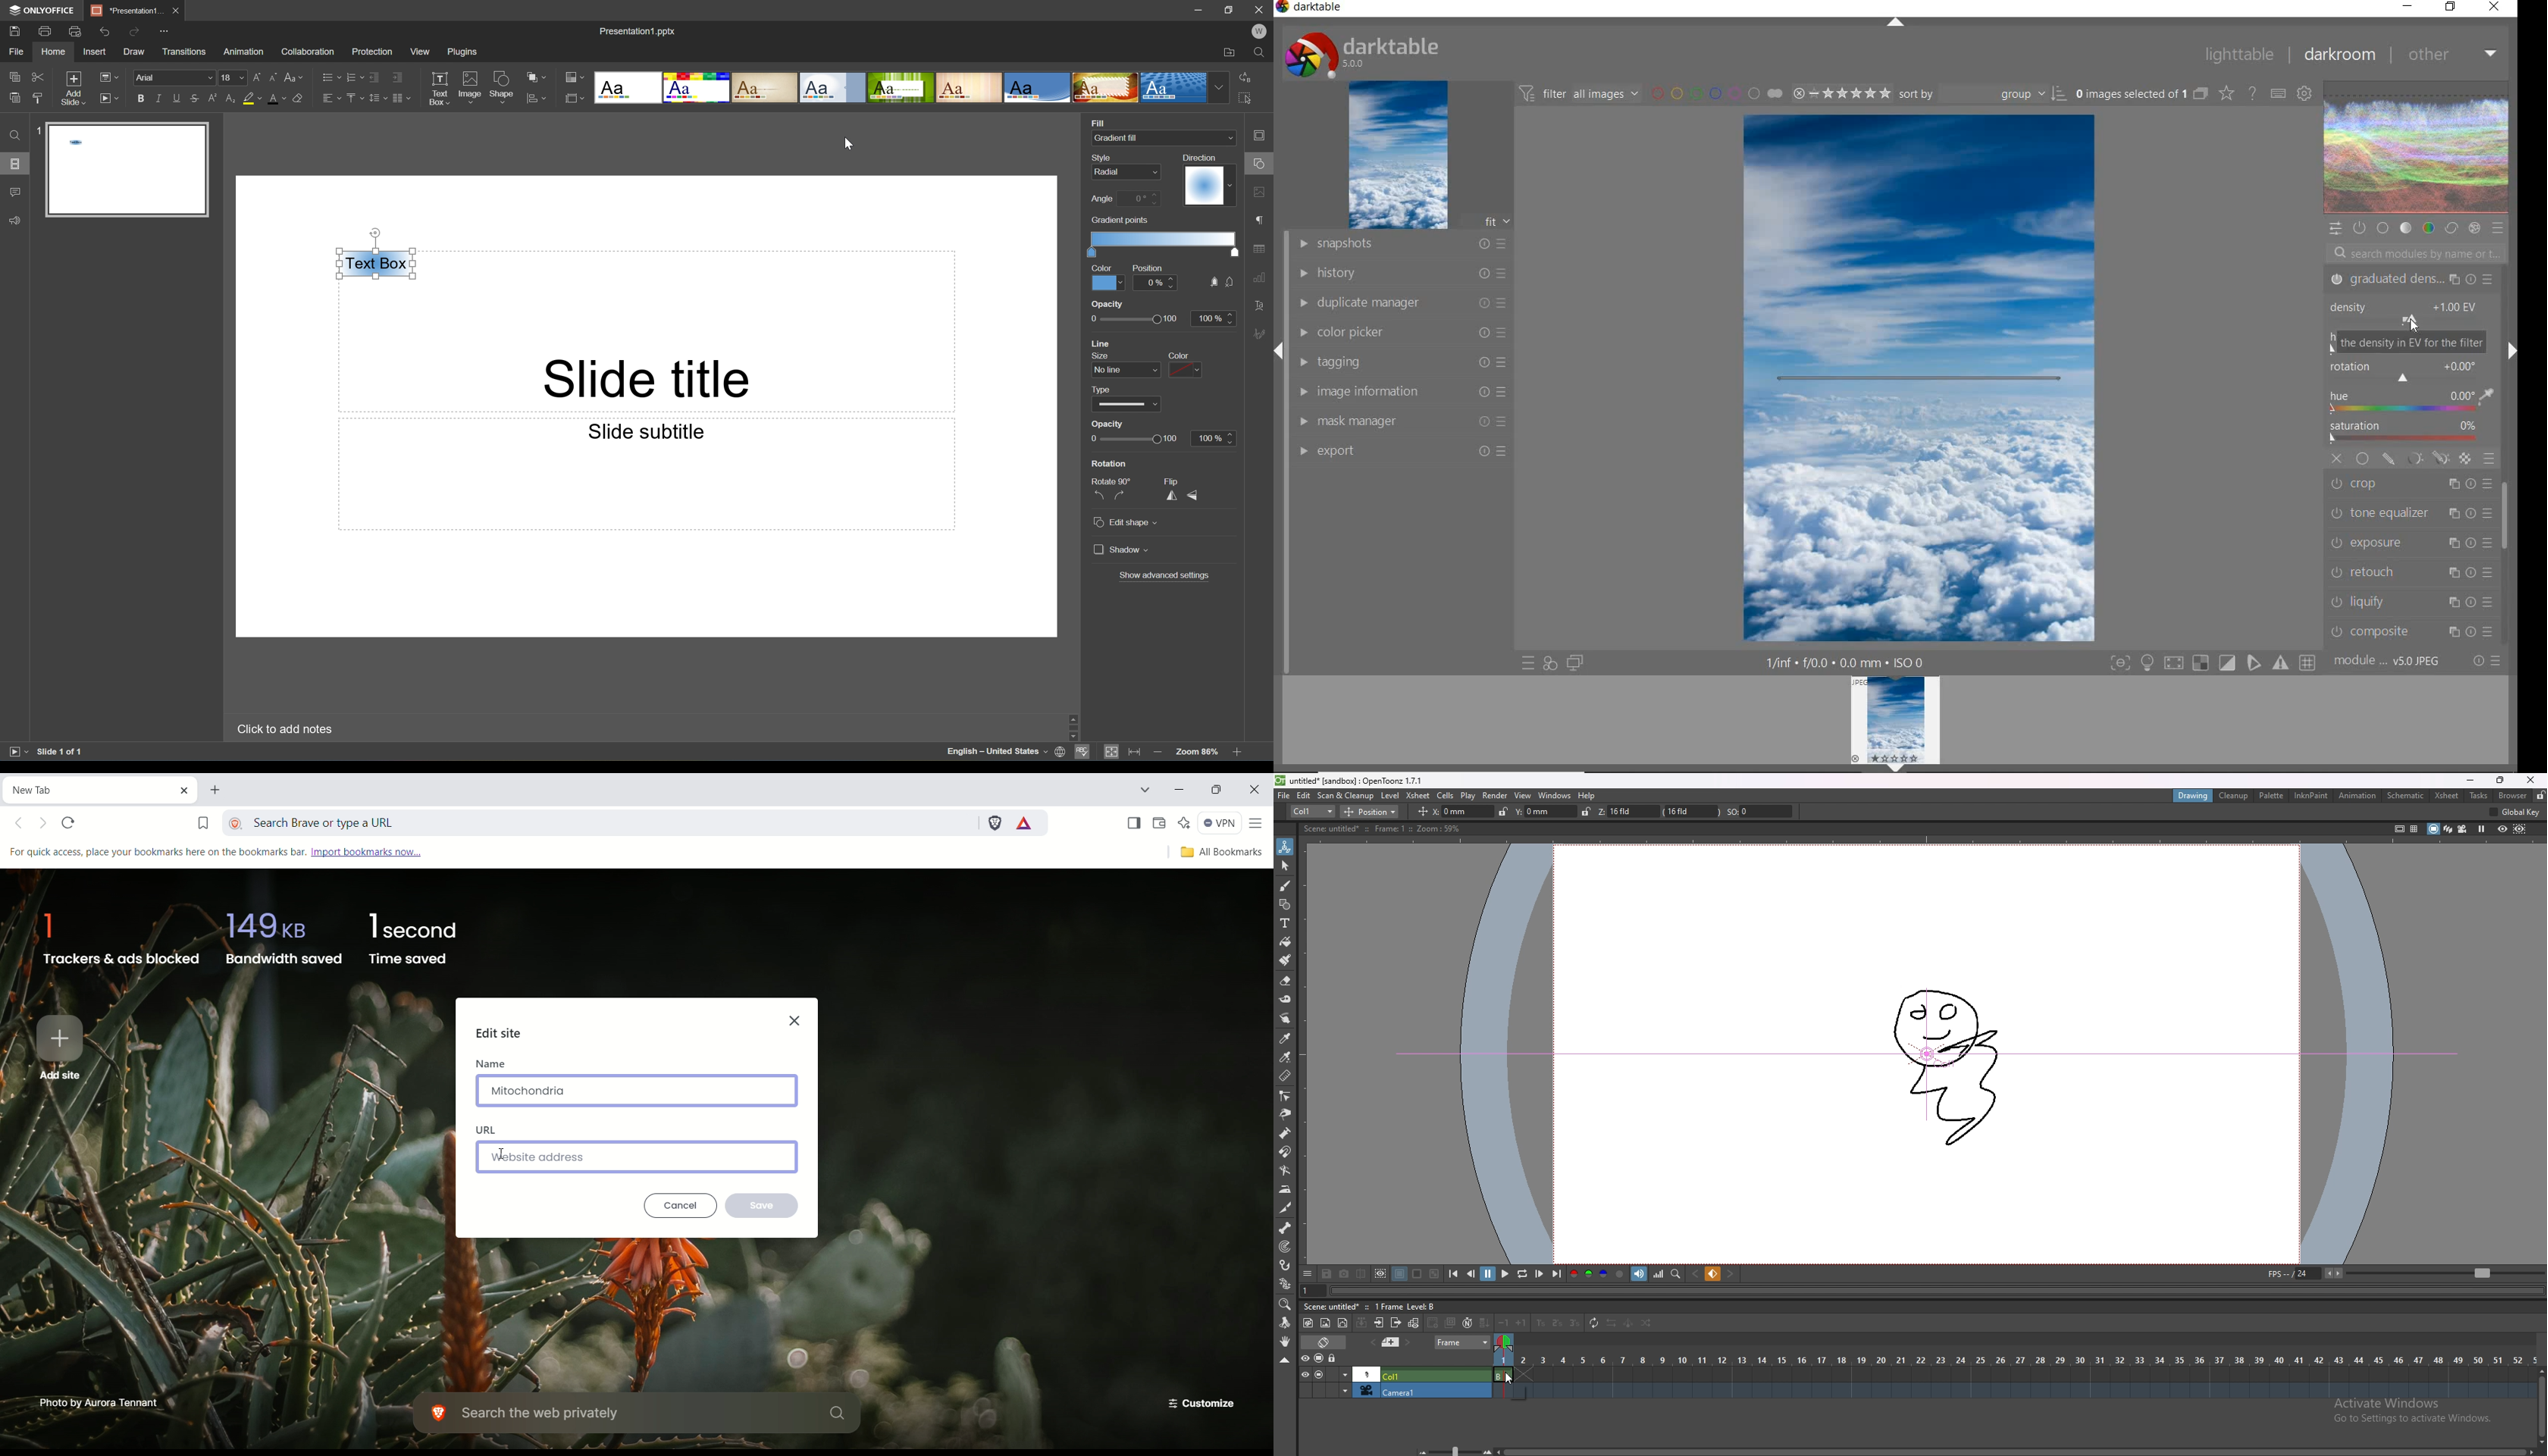  I want to click on Customize quick access toolbar, so click(165, 30).